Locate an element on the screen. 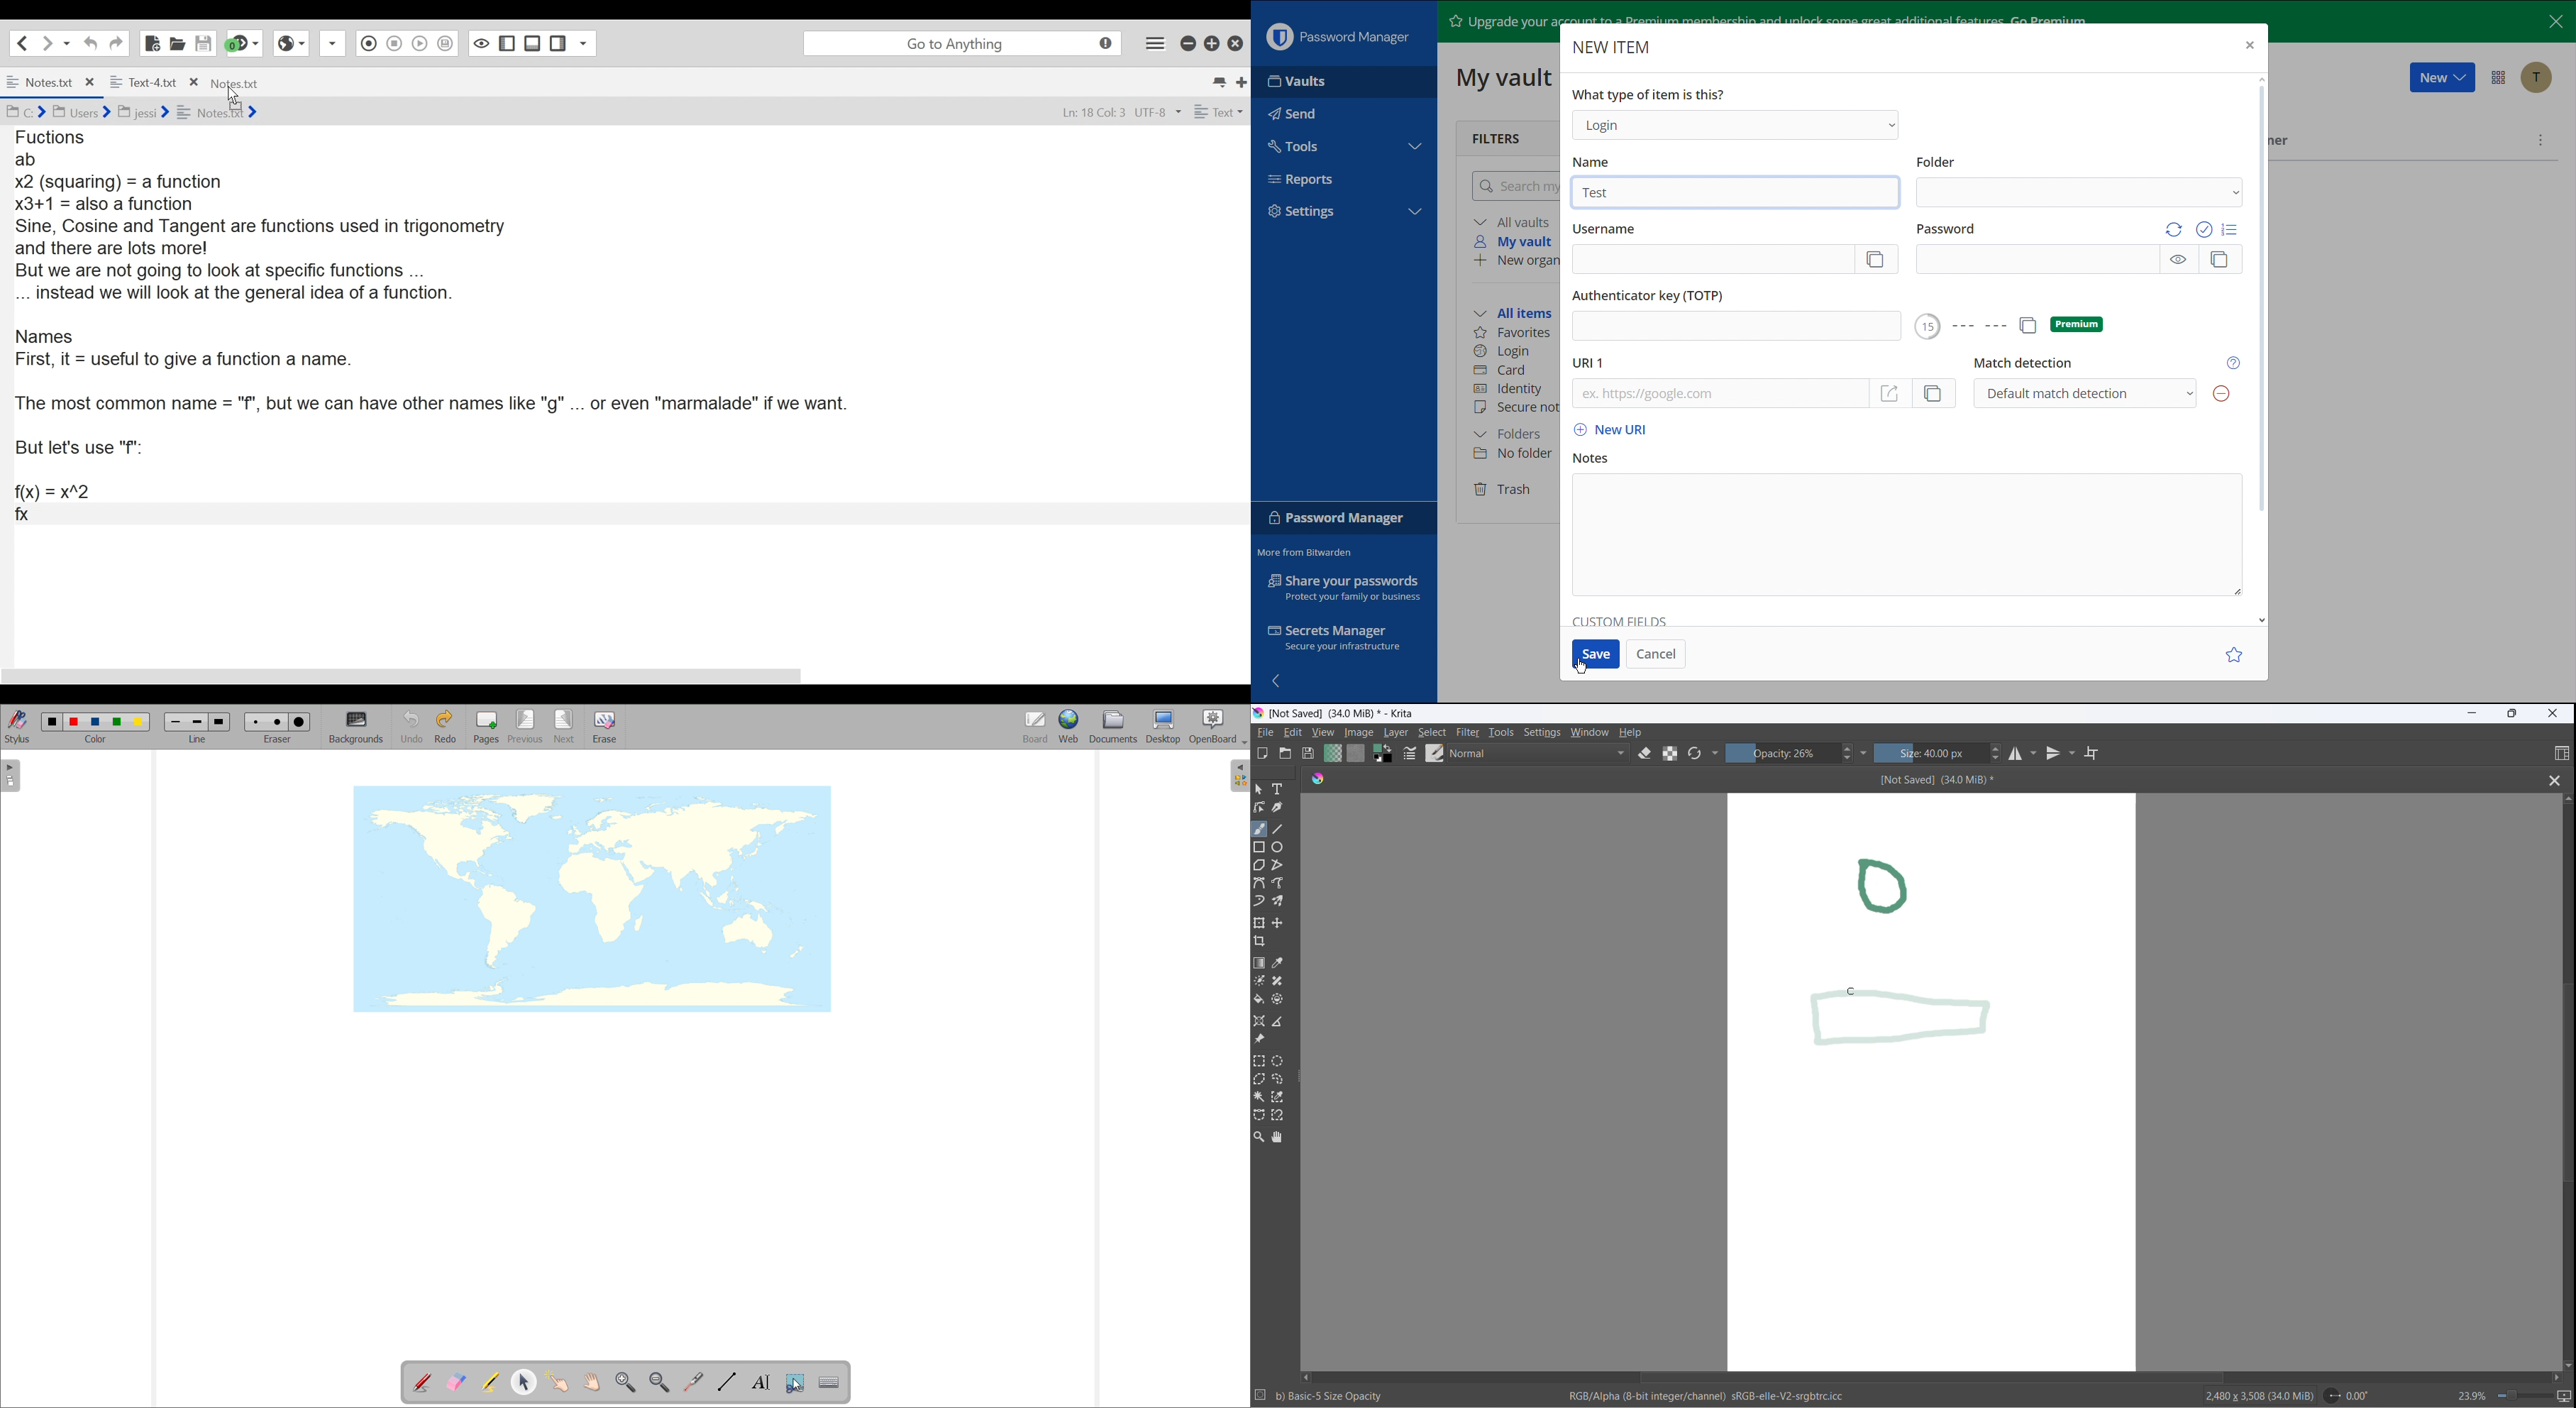 Image resolution: width=2576 pixels, height=1428 pixels. sample a color from image is located at coordinates (1280, 964).